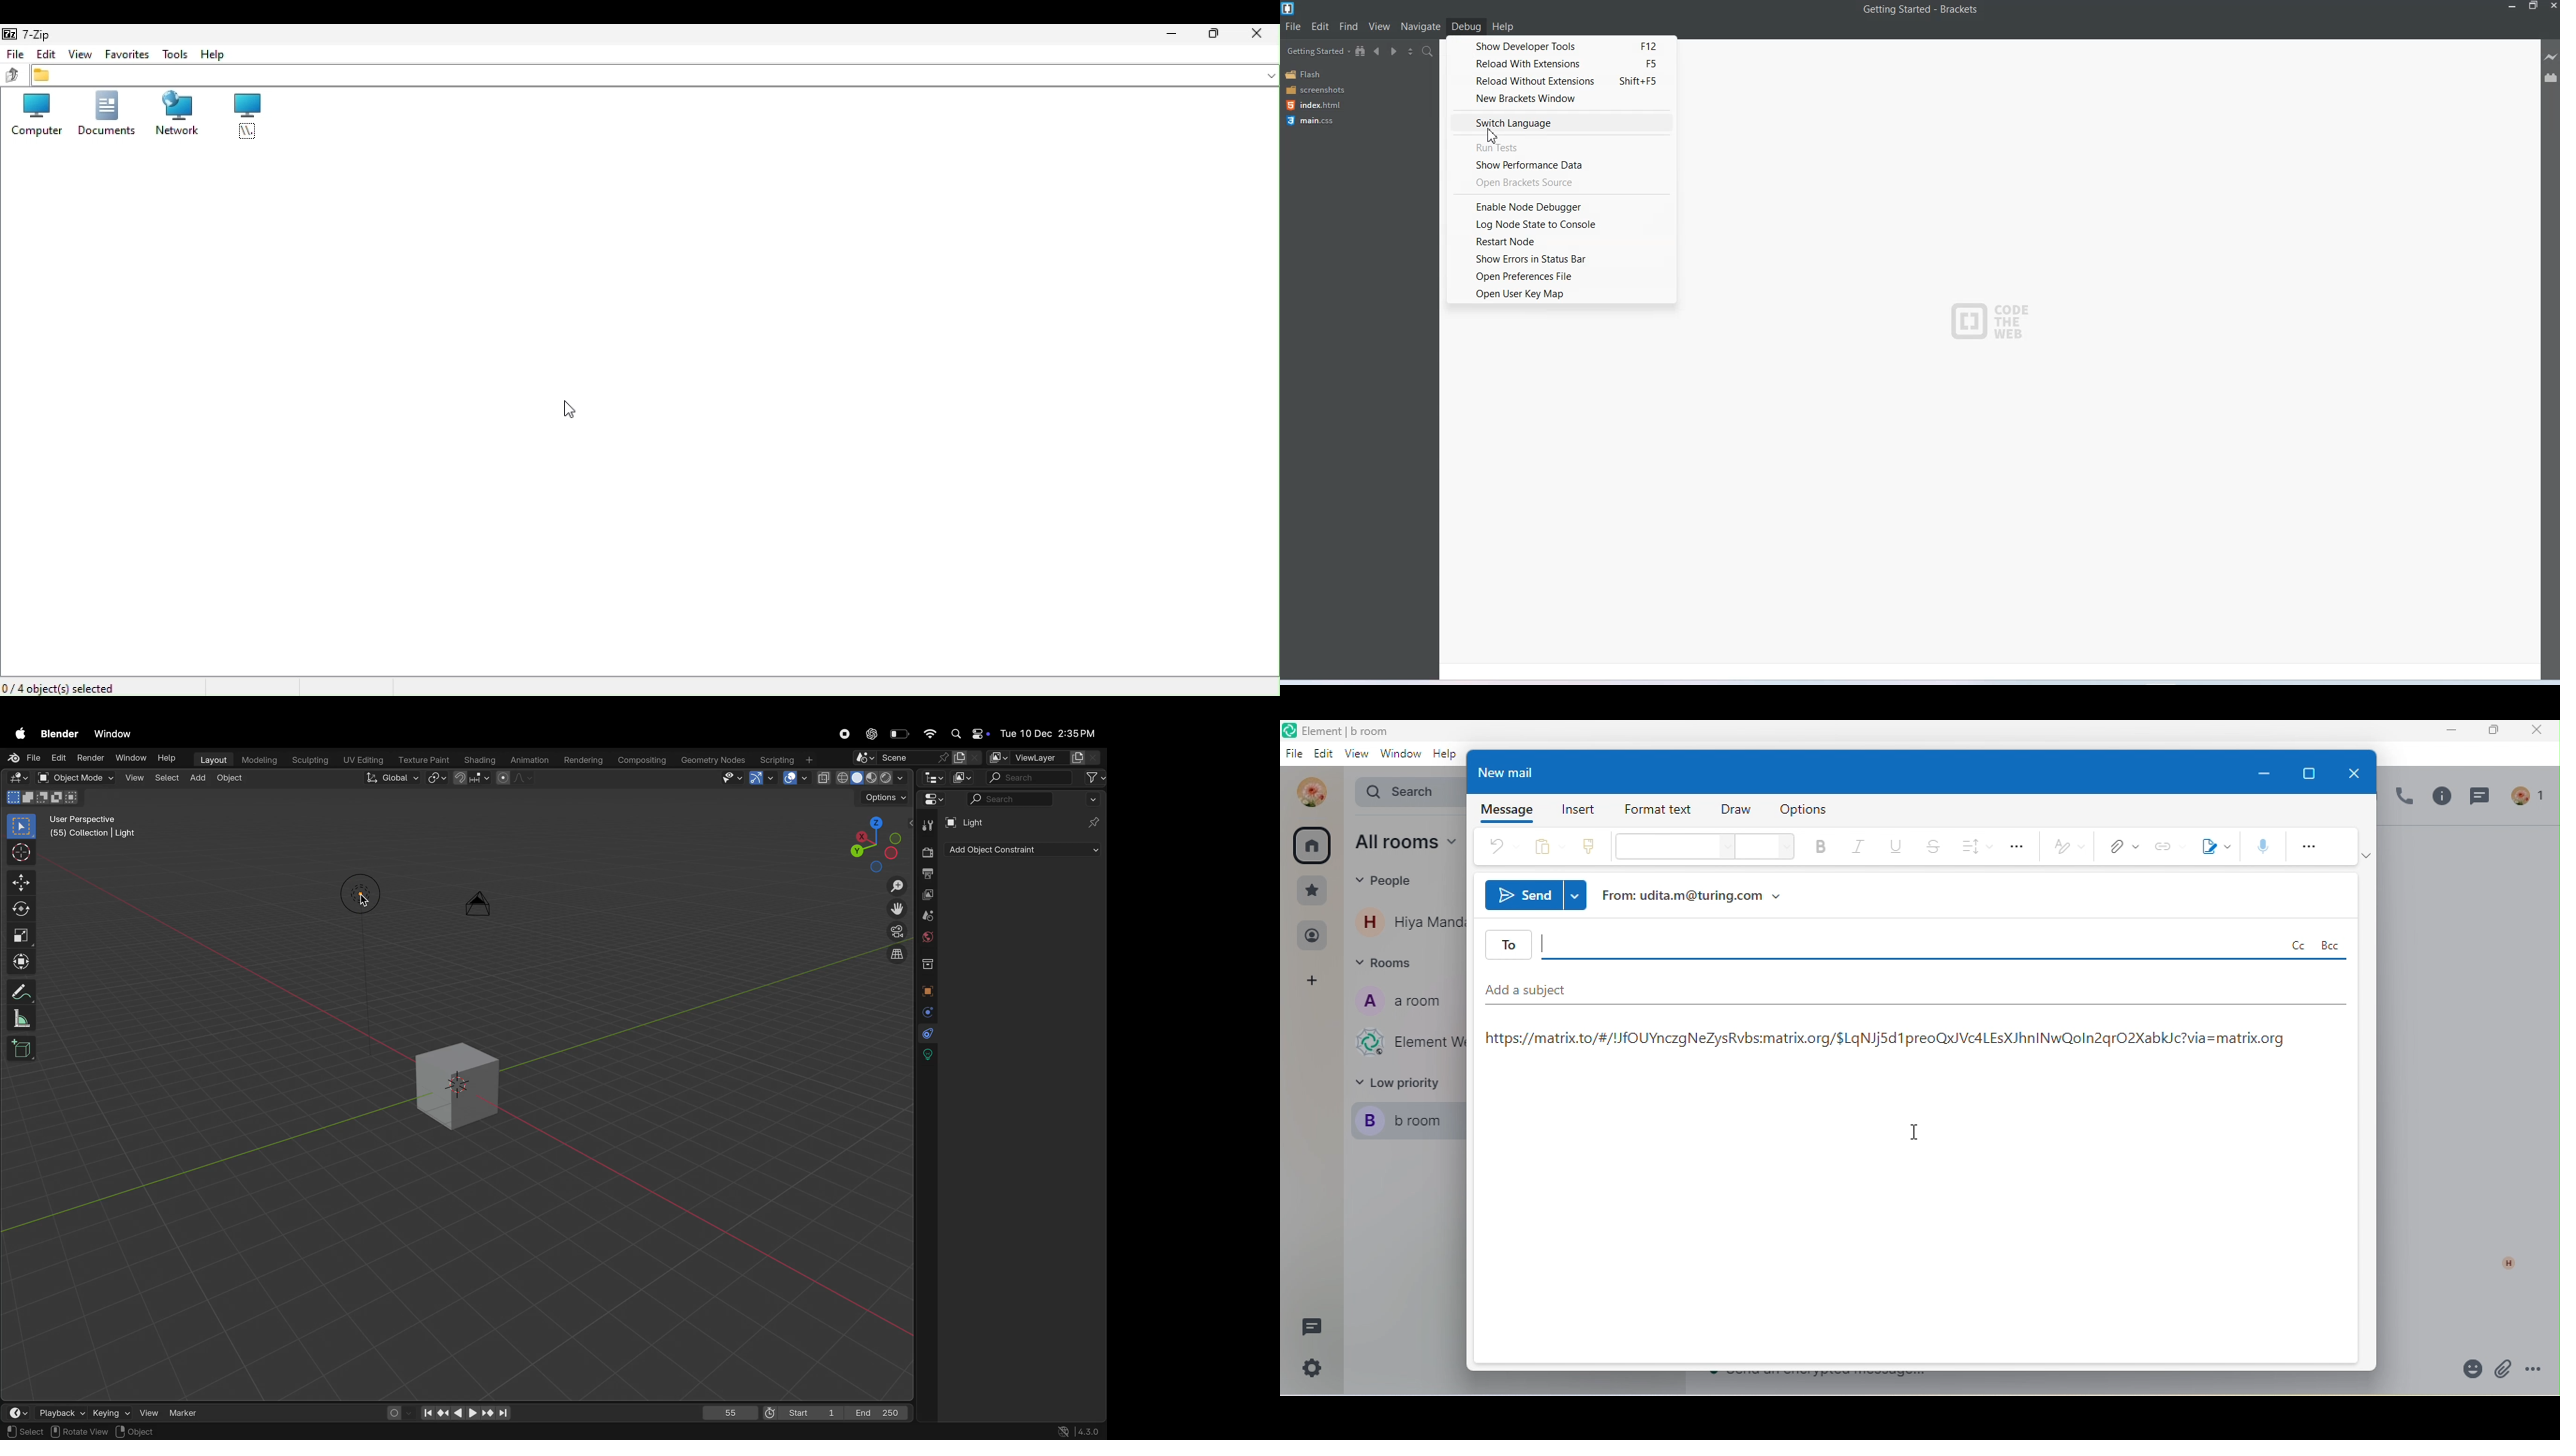  What do you see at coordinates (1377, 51) in the screenshot?
I see `Navigate backward` at bounding box center [1377, 51].